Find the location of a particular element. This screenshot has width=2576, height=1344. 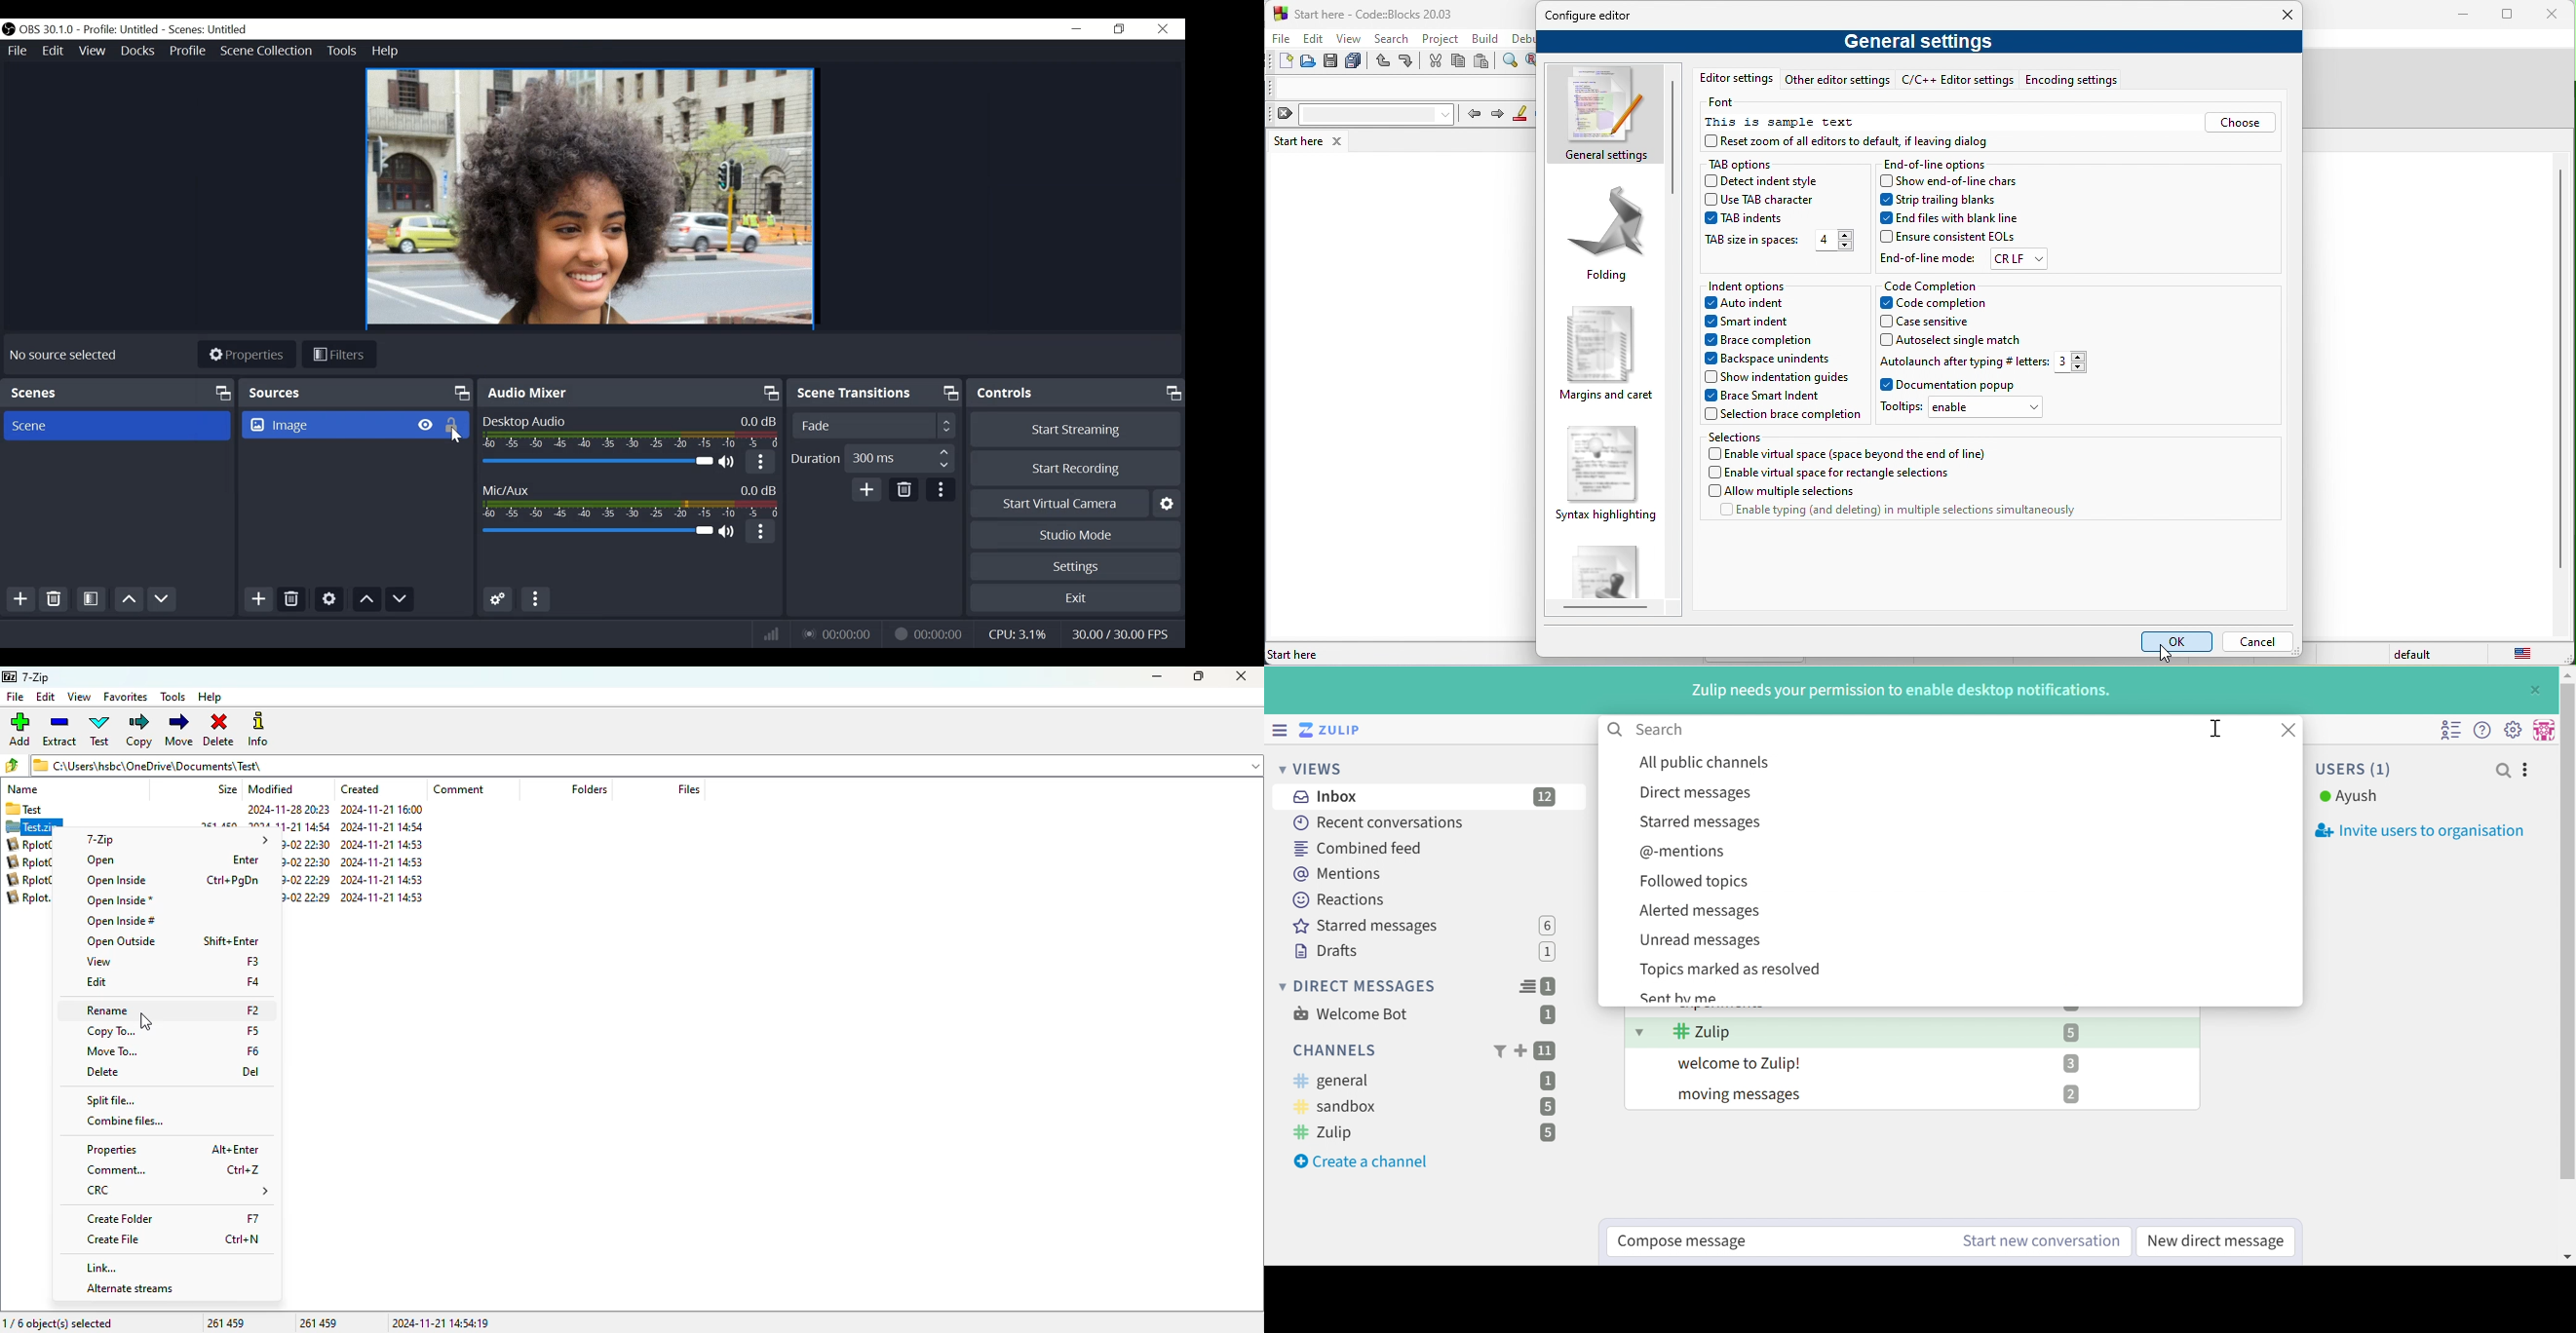

case sesitive is located at coordinates (1956, 320).